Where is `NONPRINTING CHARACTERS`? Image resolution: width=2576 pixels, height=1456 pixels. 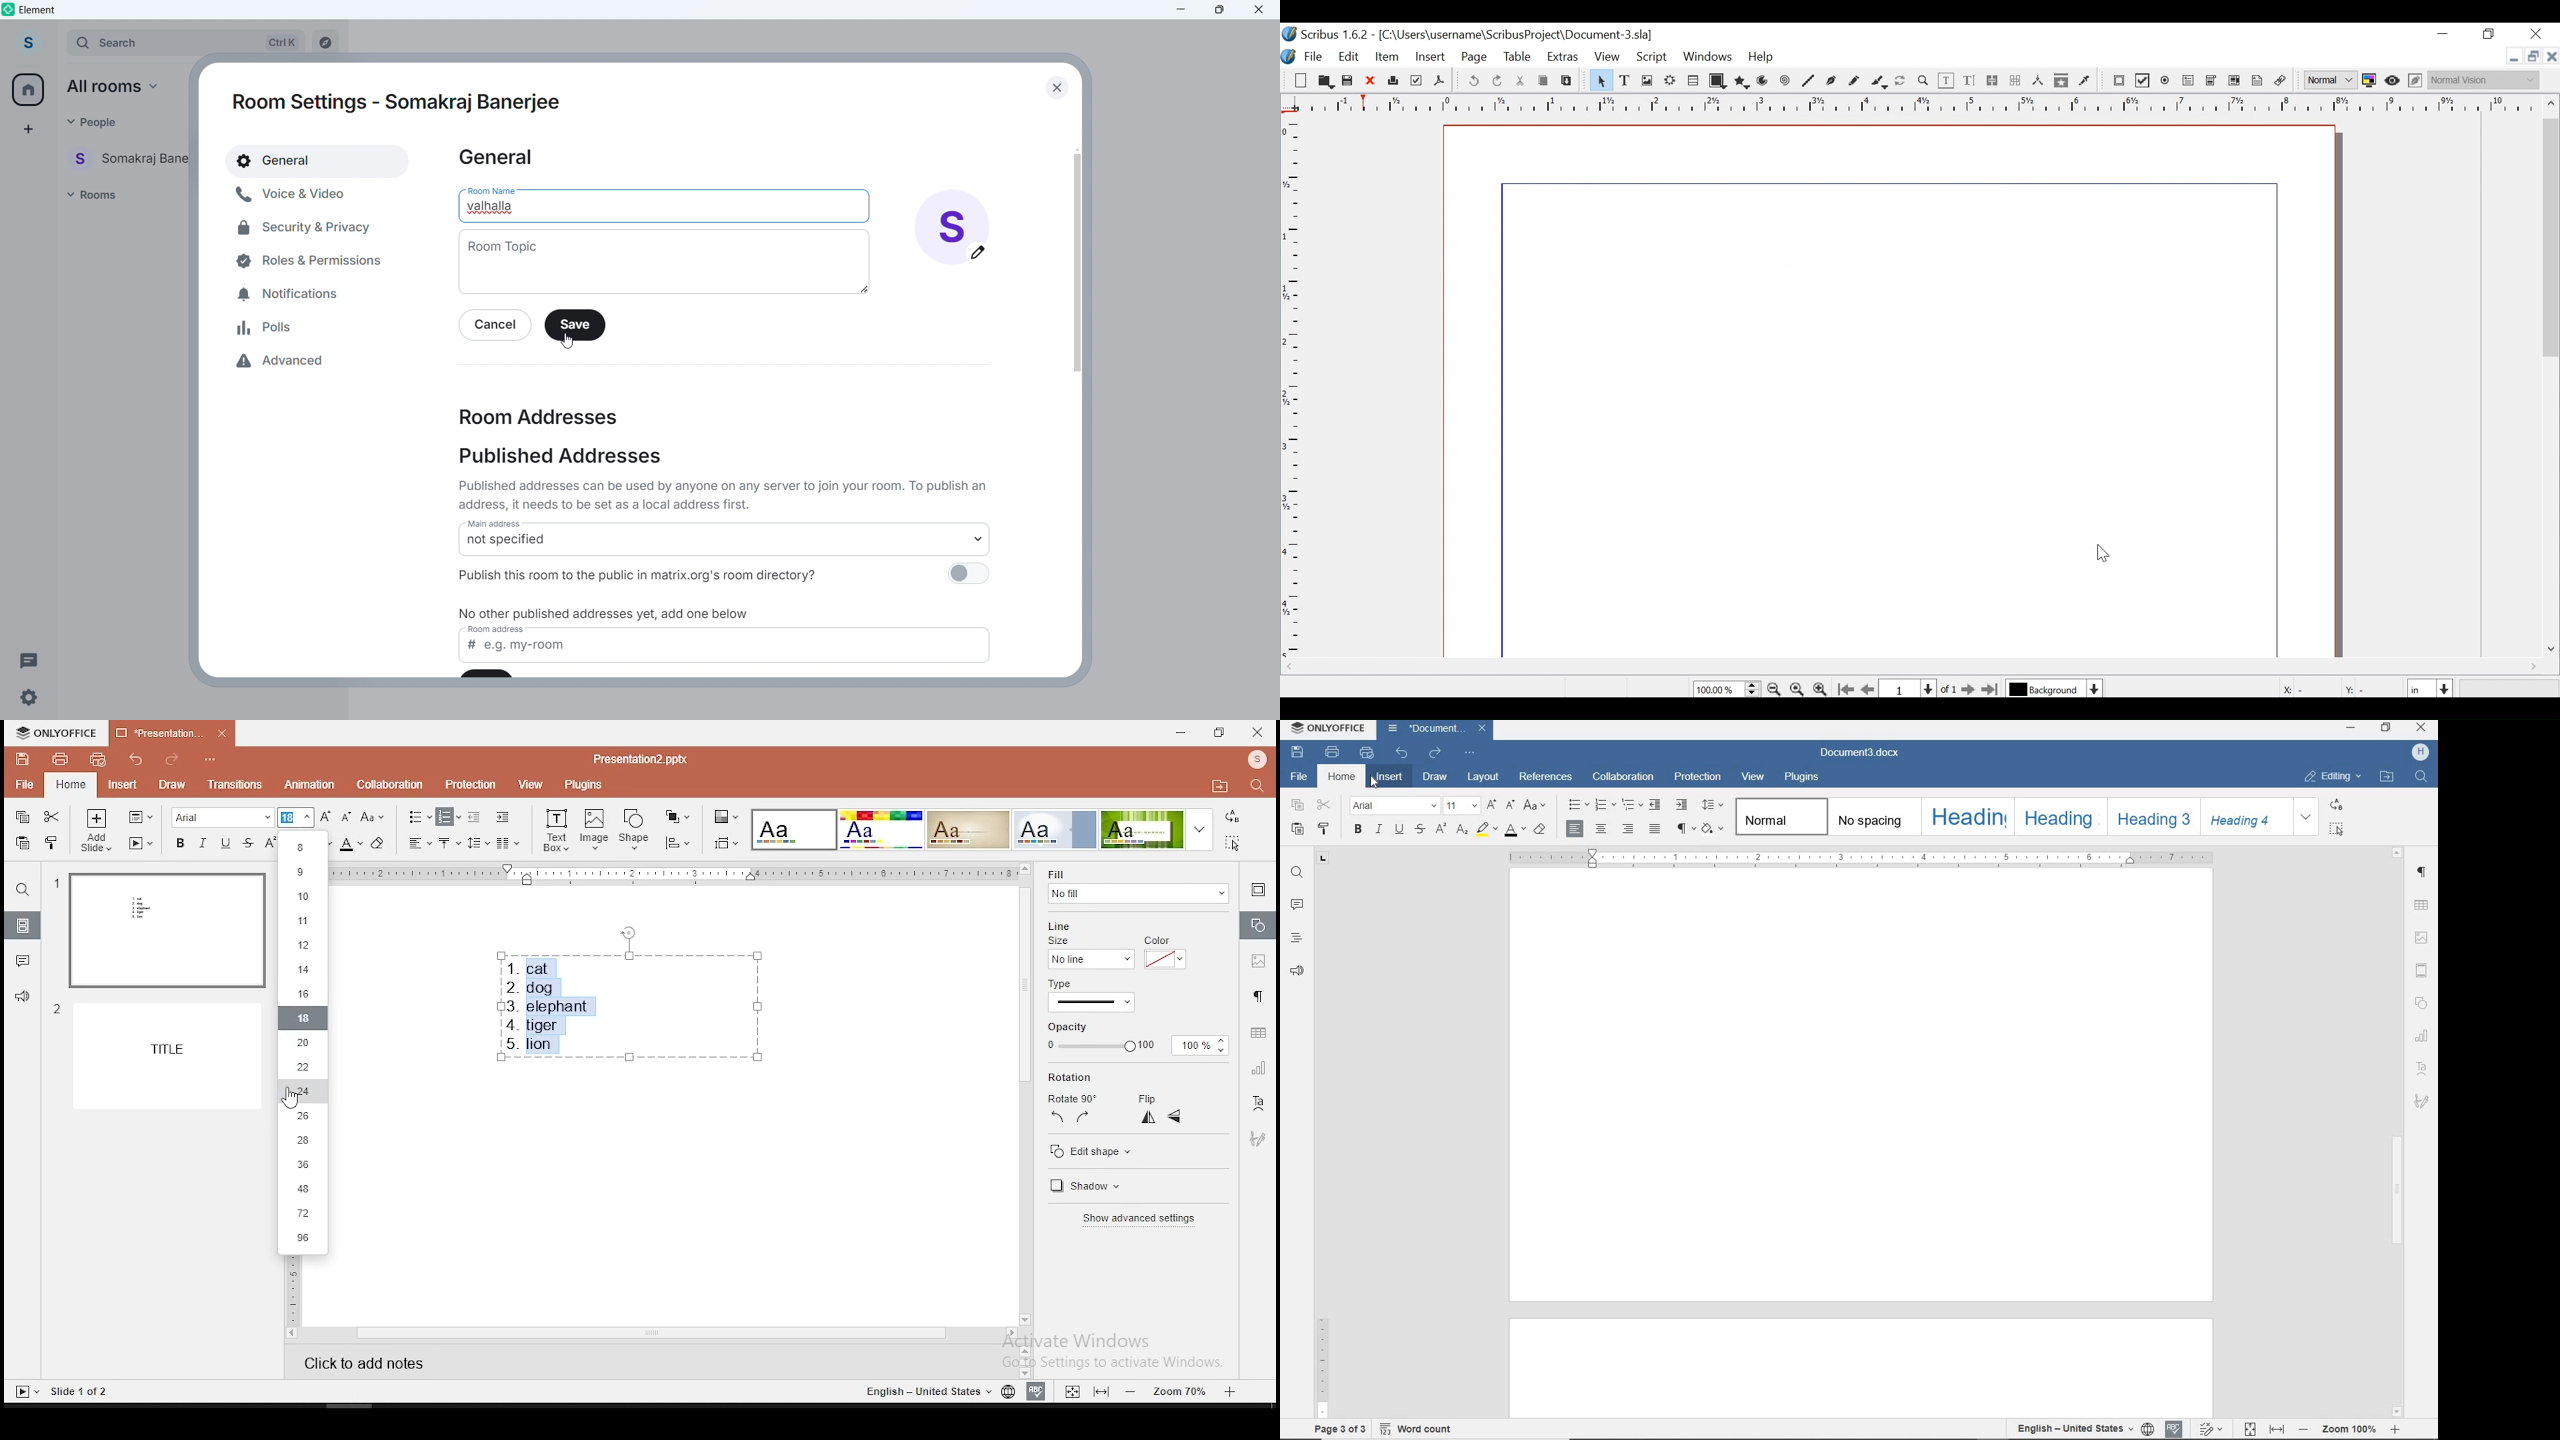
NONPRINTING CHARACTERS is located at coordinates (1683, 828).